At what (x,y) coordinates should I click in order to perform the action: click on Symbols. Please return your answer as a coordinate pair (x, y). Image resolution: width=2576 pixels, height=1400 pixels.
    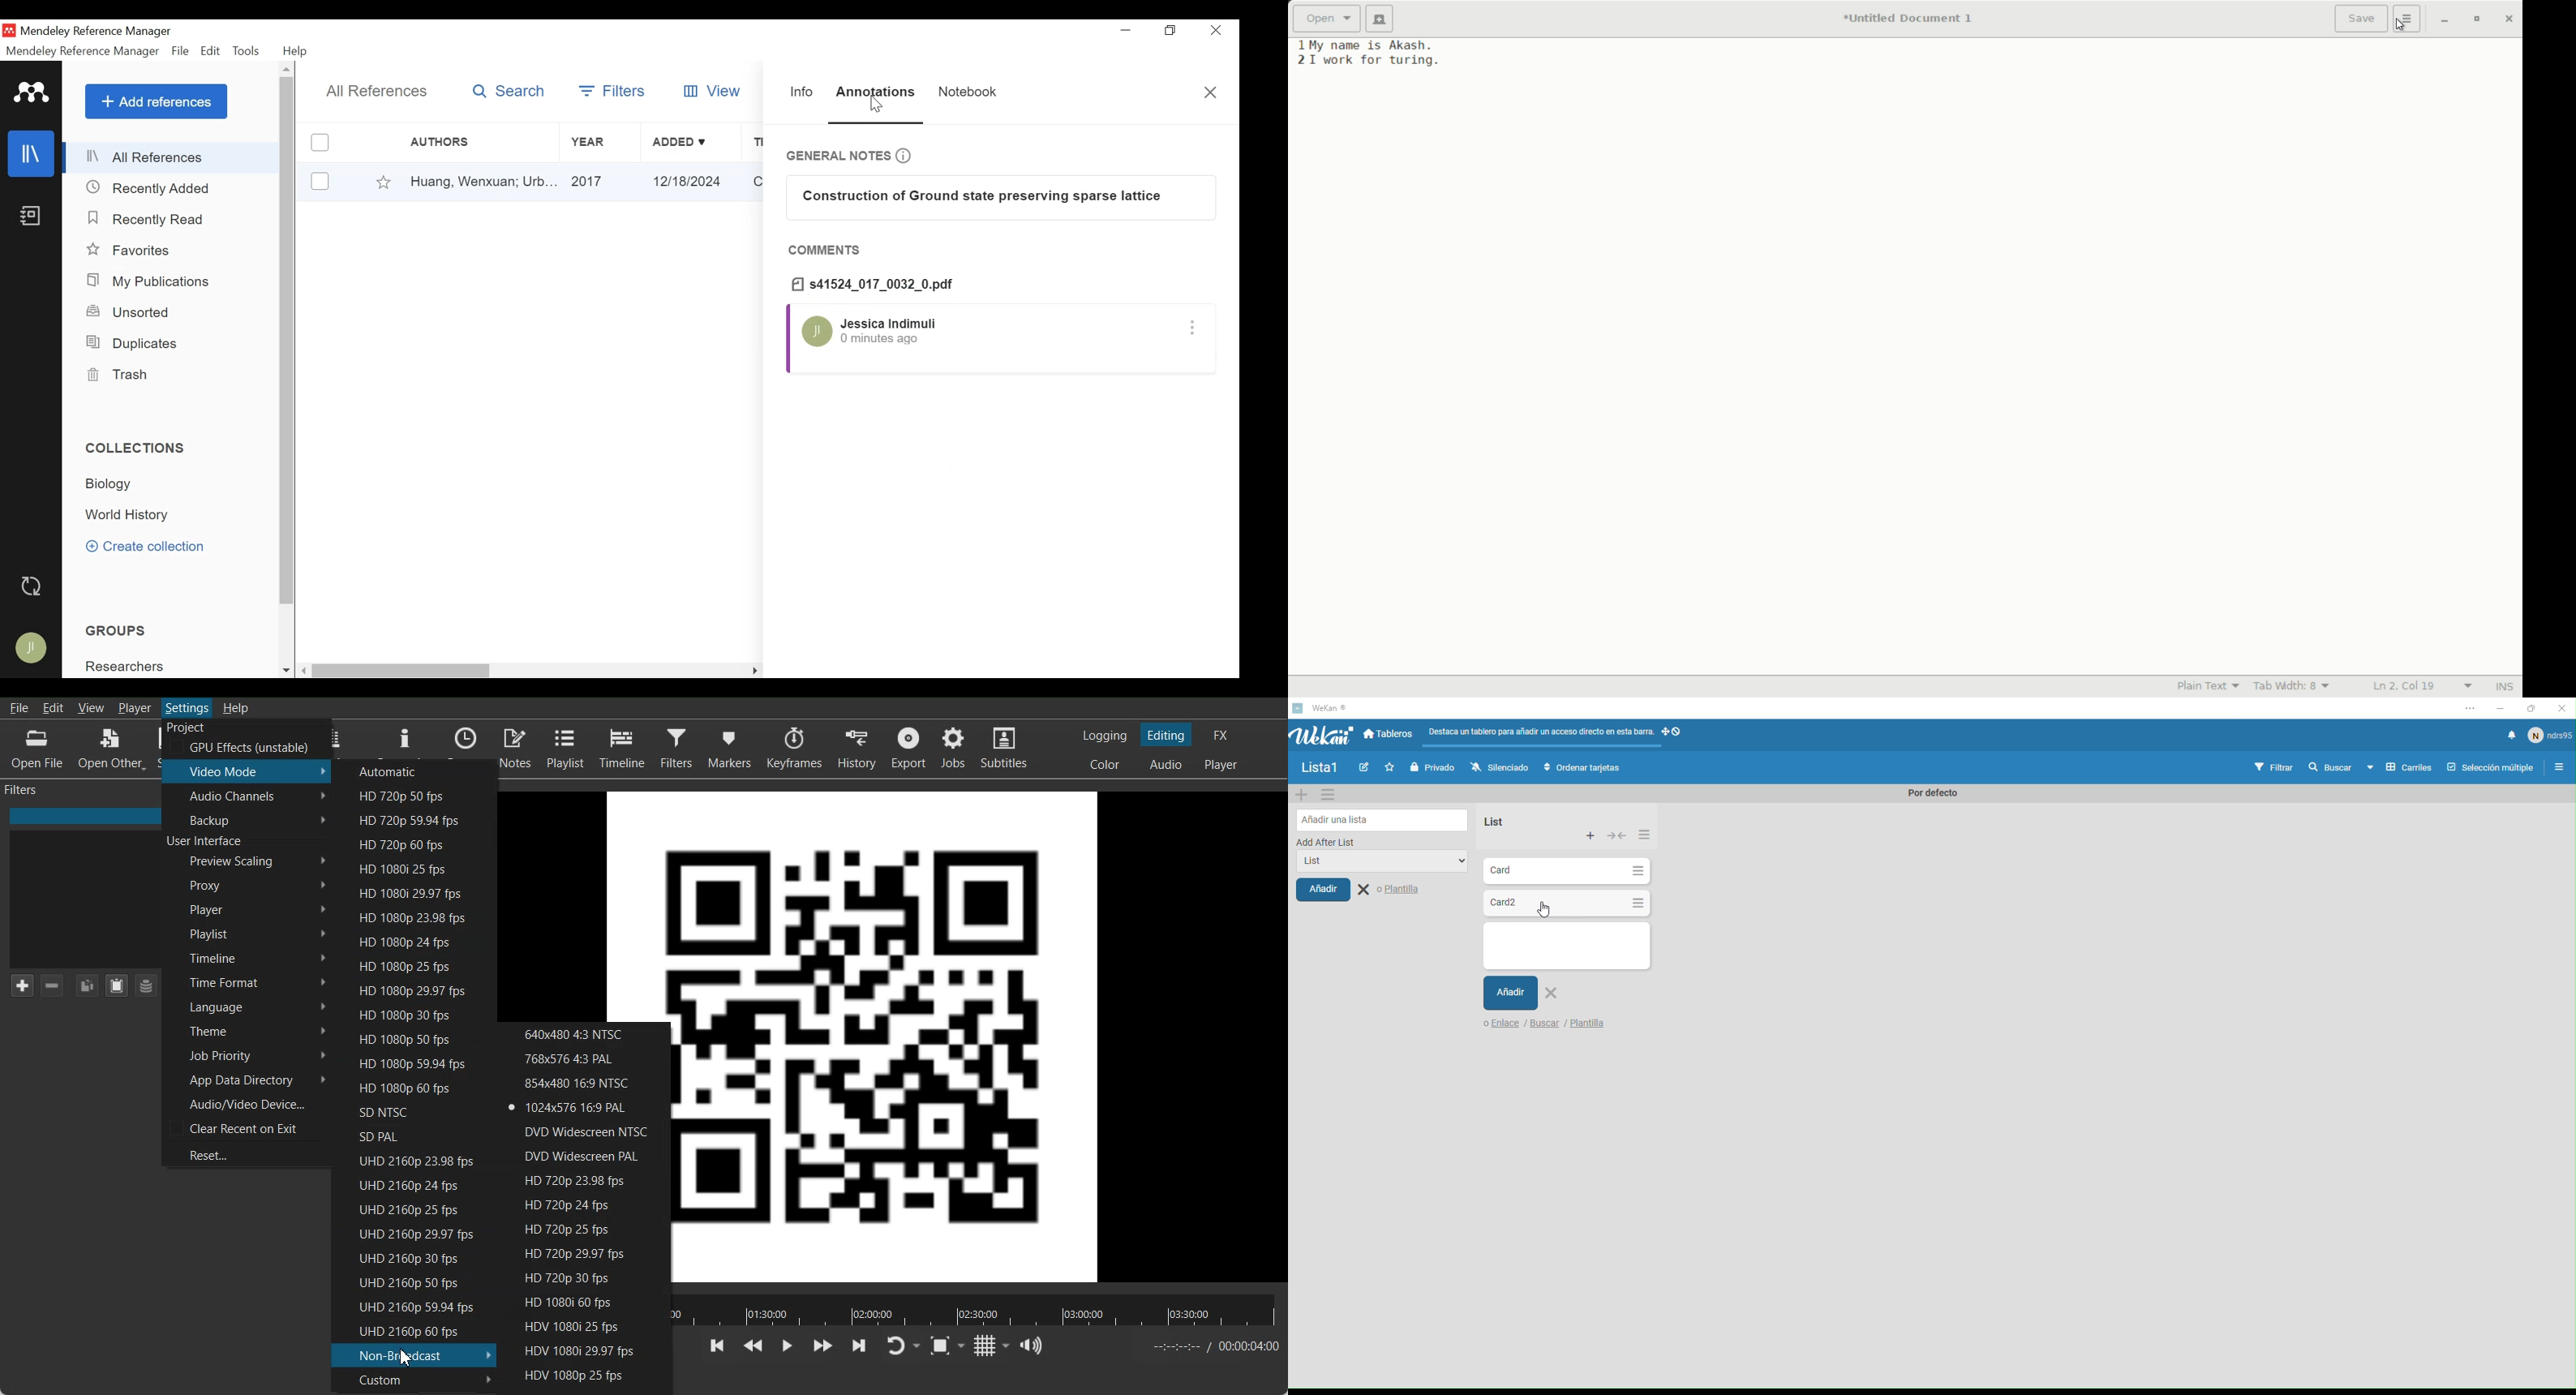
    Looking at the image, I should click on (1684, 732).